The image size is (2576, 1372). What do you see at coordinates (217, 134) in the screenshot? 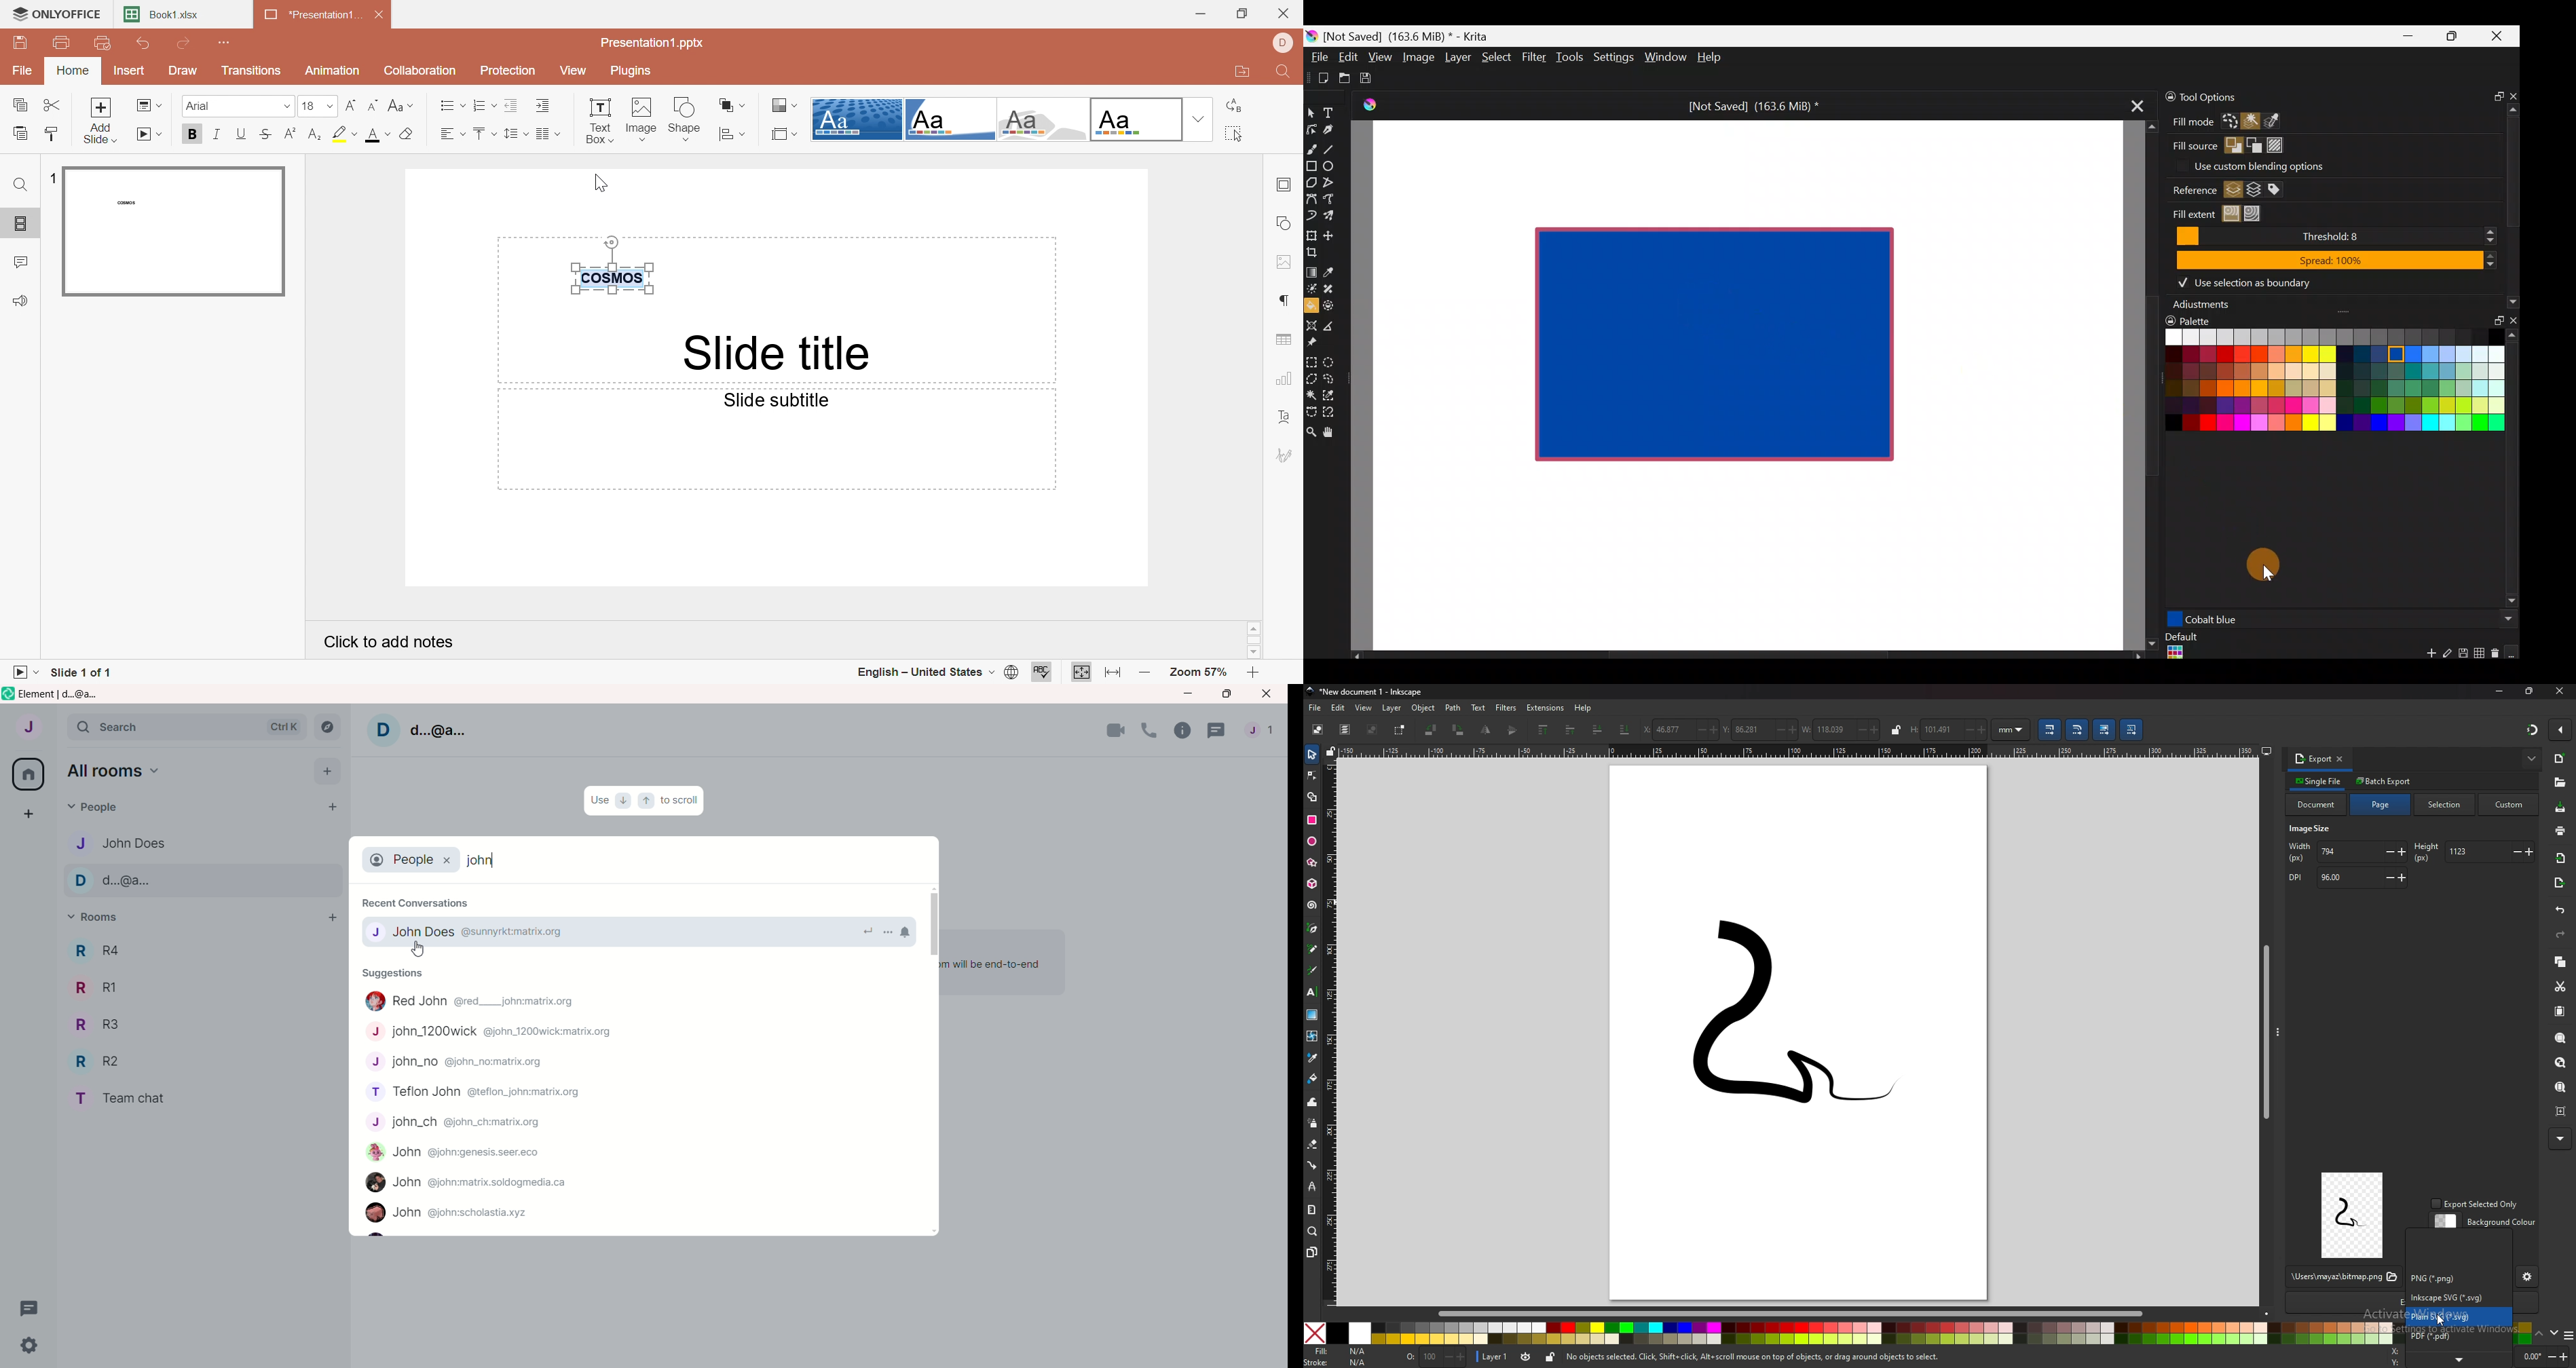
I see `Italic` at bounding box center [217, 134].